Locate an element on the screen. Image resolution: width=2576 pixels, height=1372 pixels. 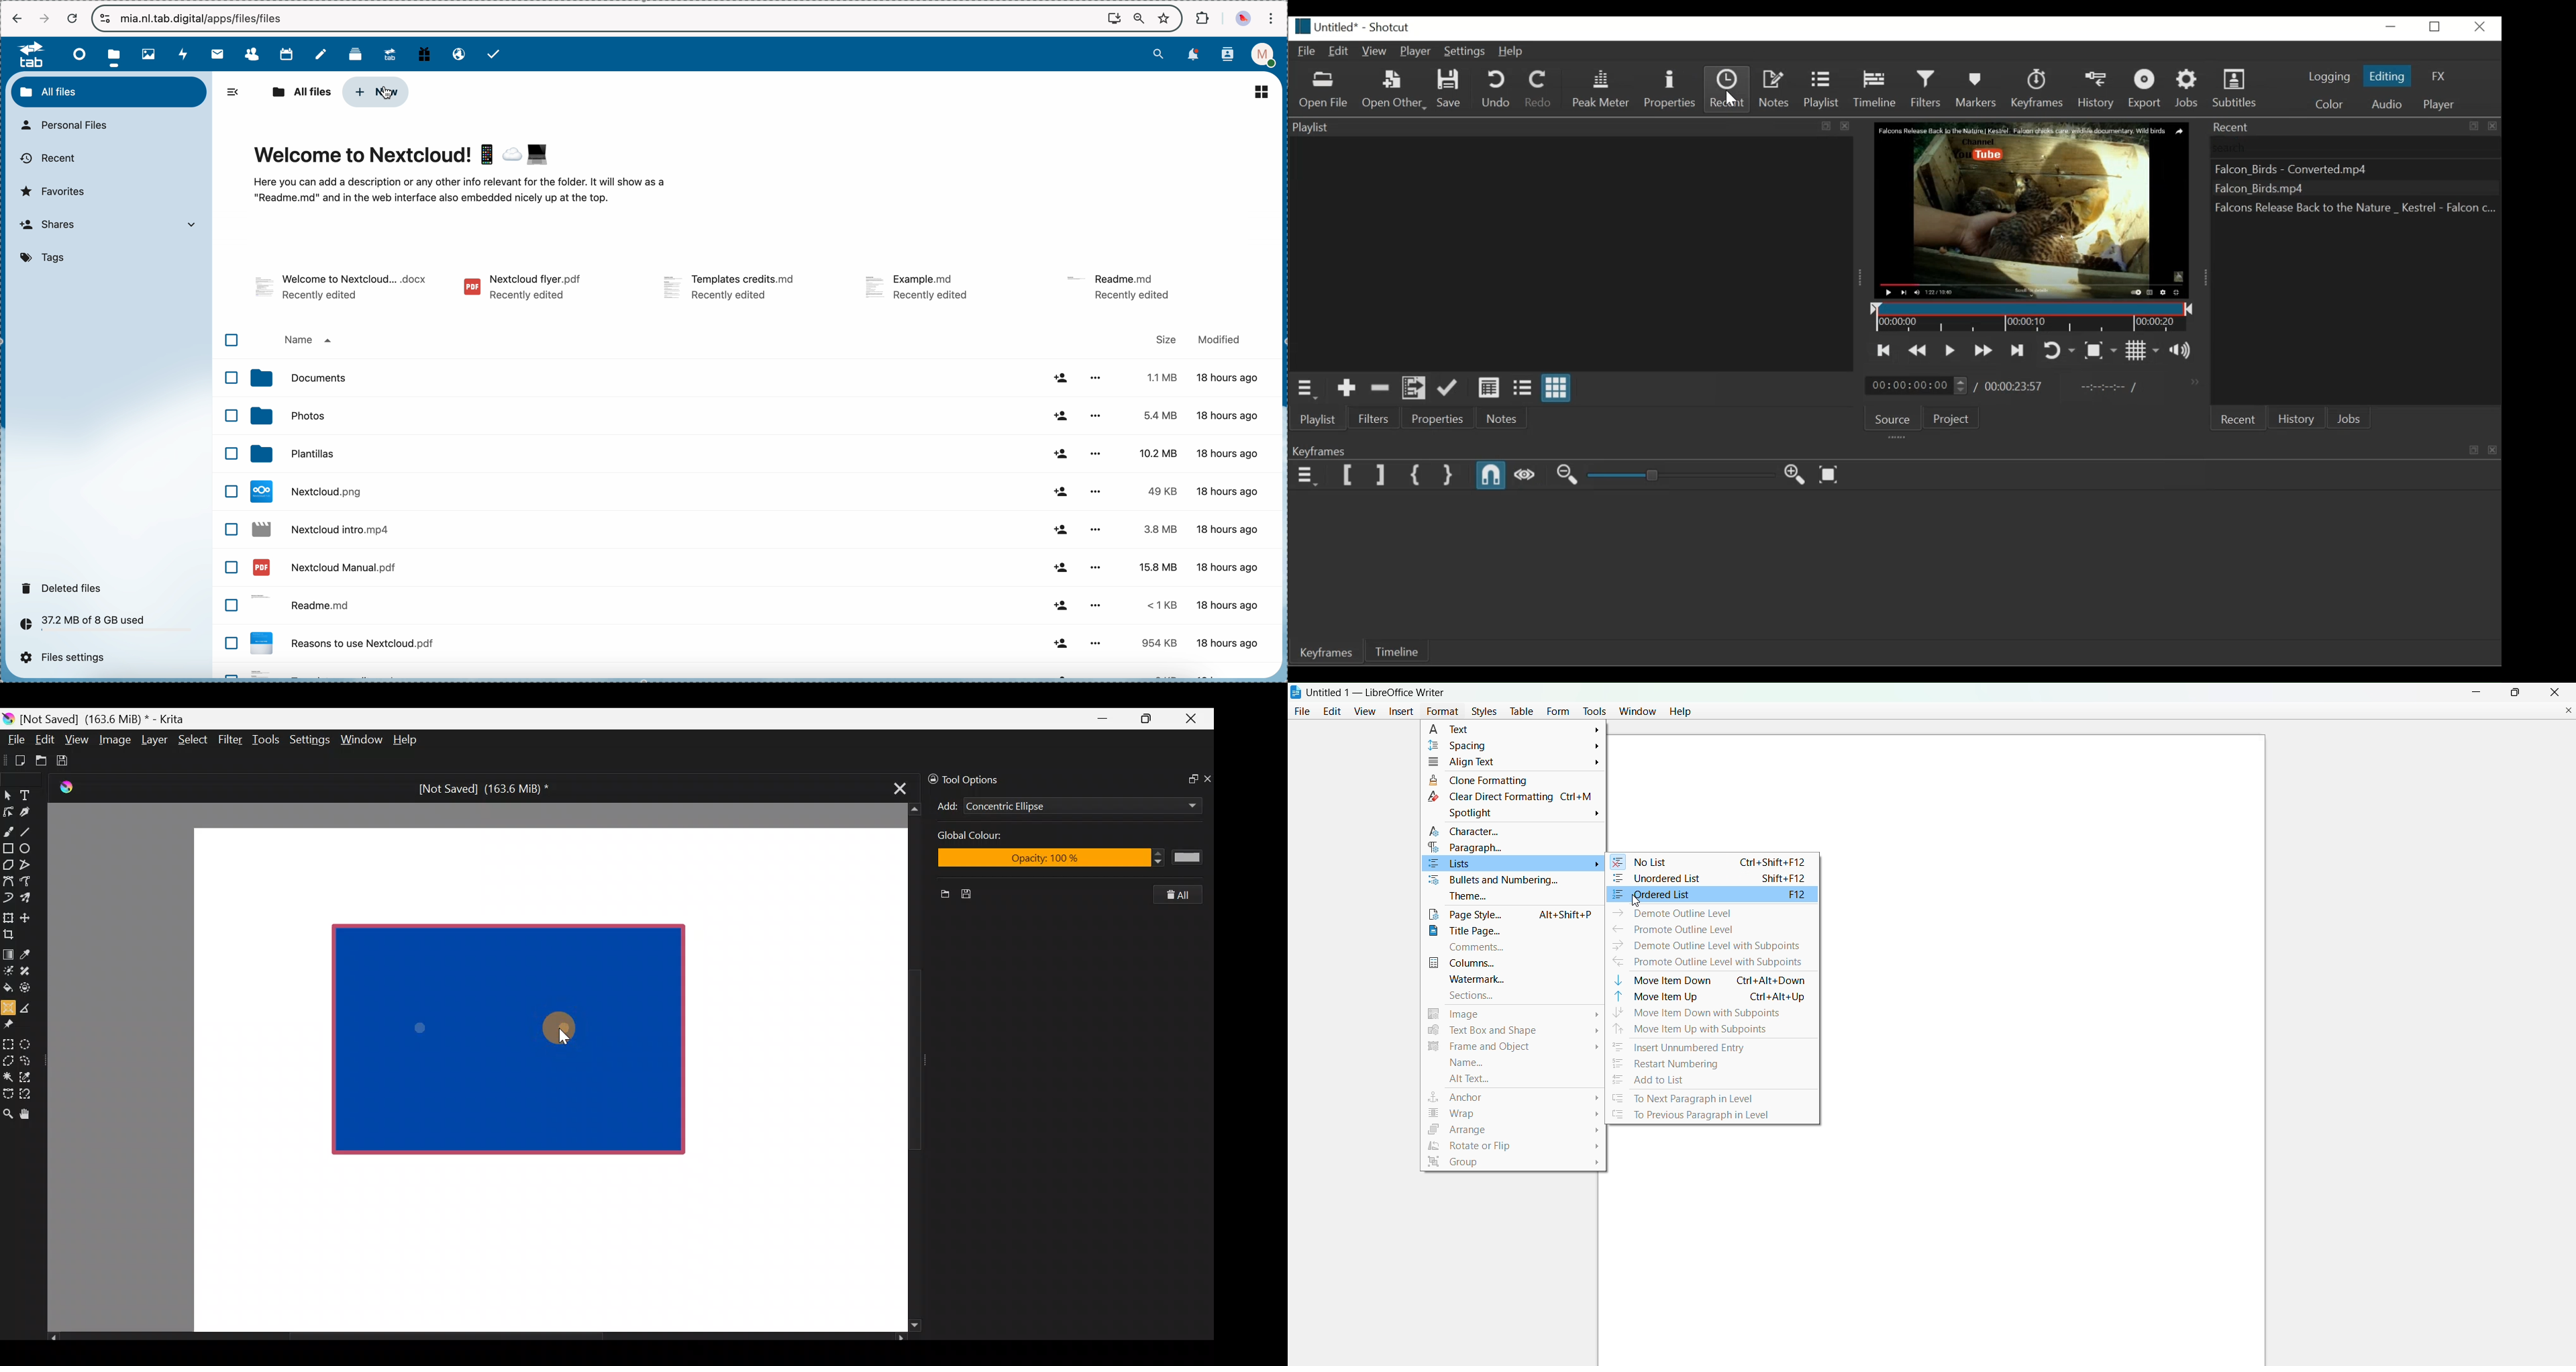
spacing is located at coordinates (1512, 748).